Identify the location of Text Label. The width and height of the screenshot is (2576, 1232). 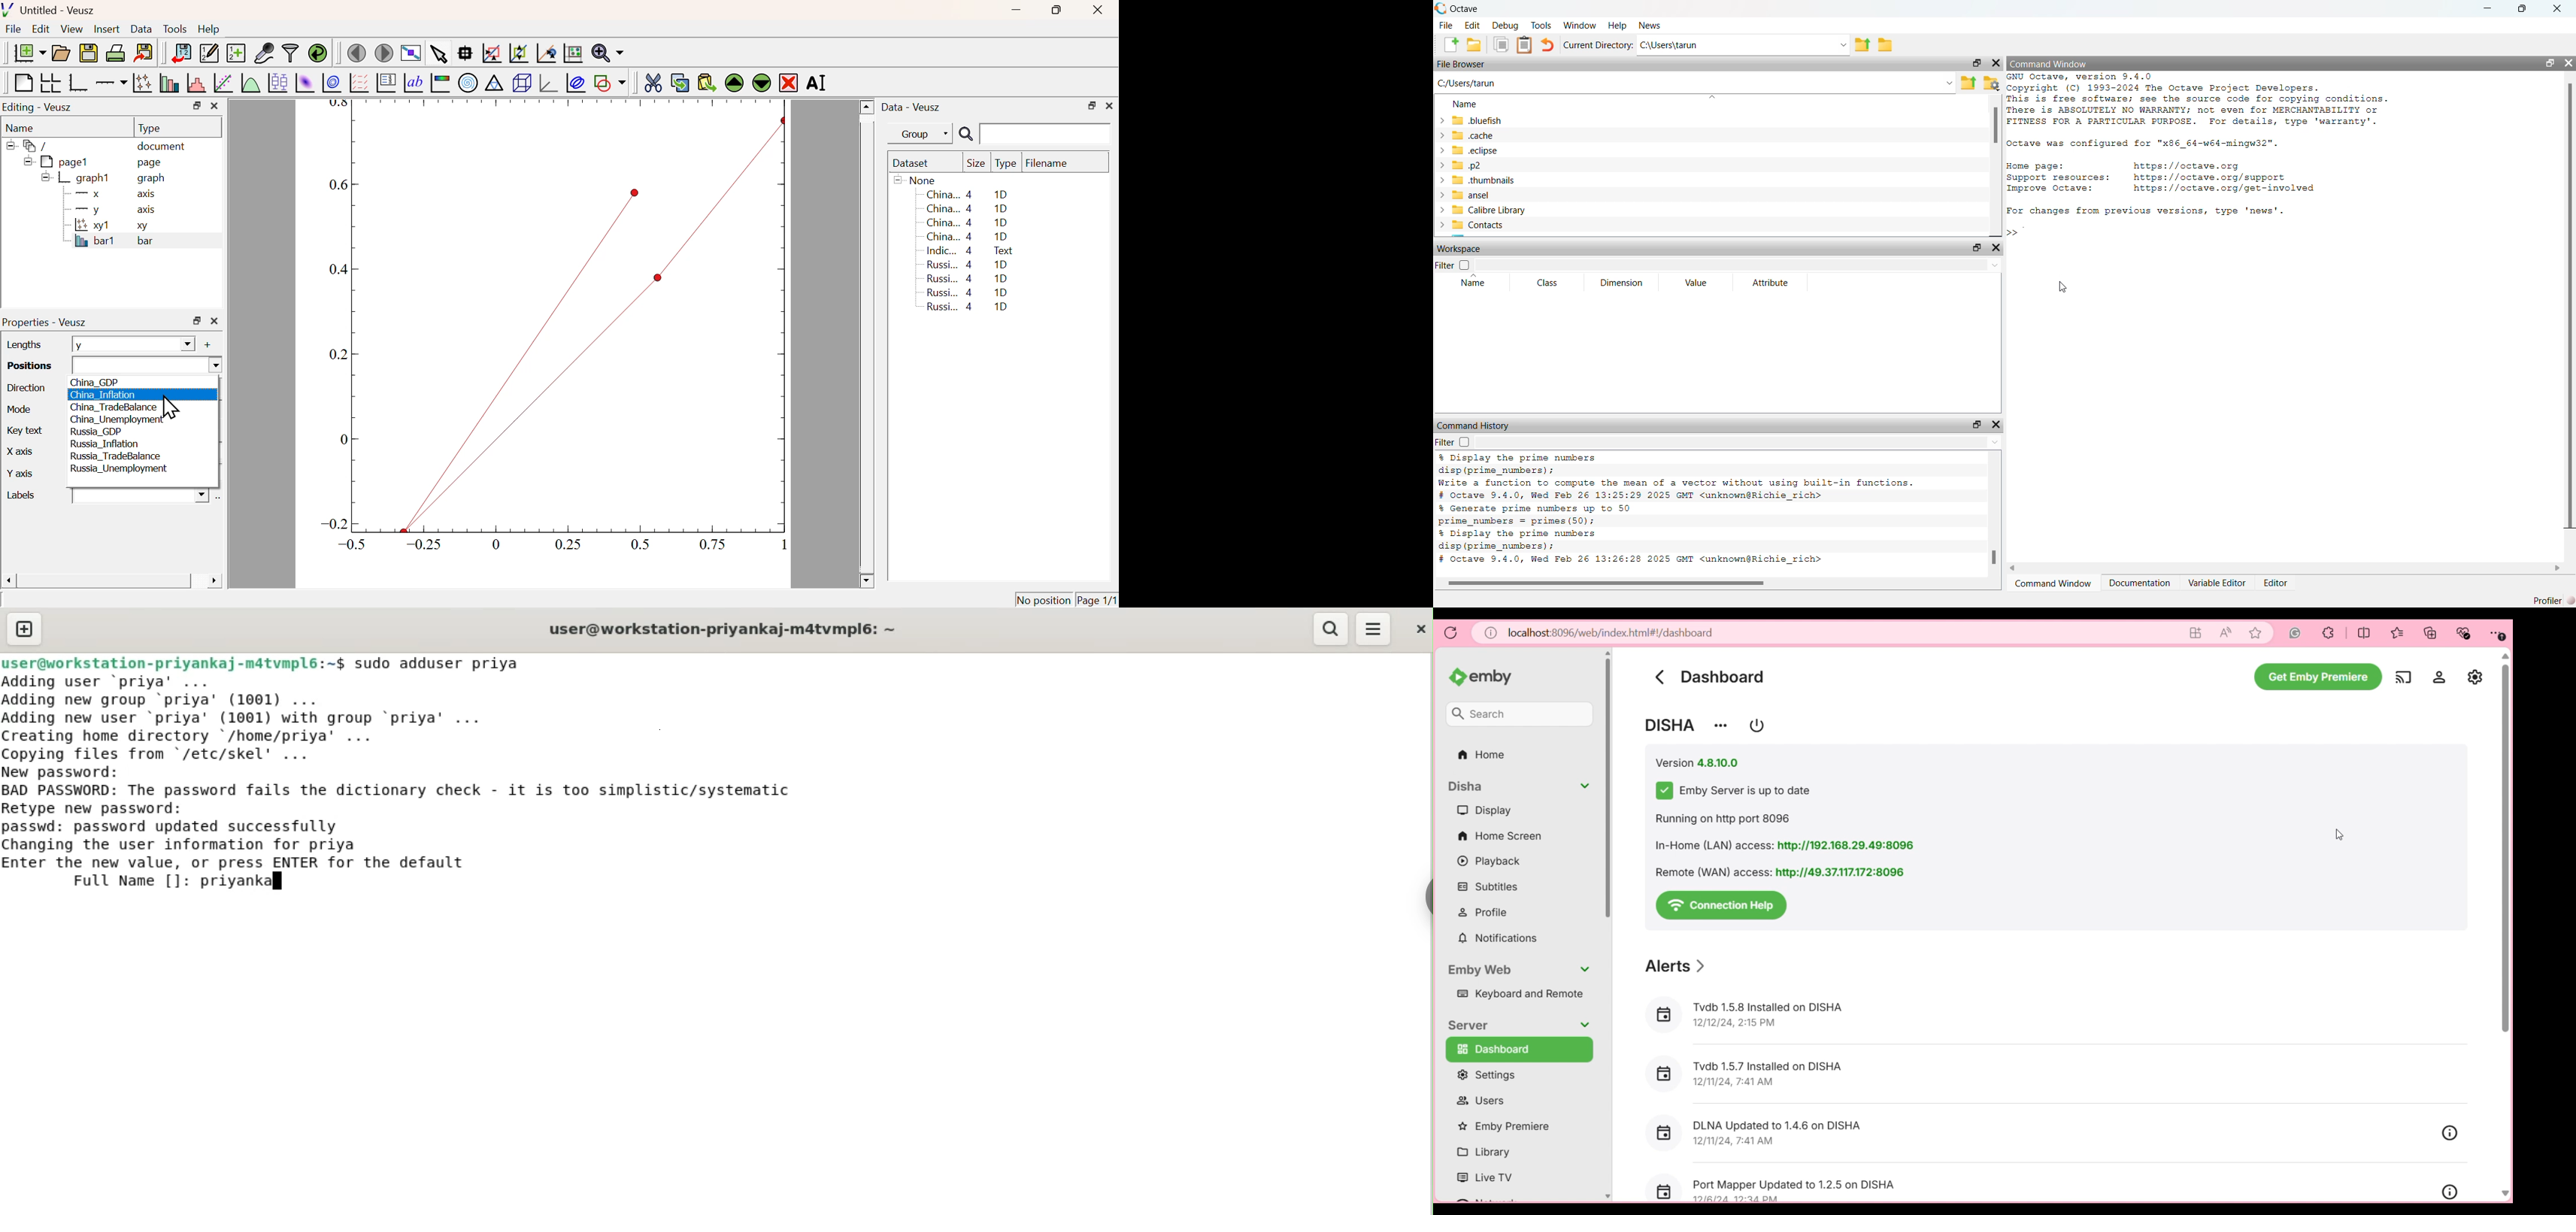
(413, 83).